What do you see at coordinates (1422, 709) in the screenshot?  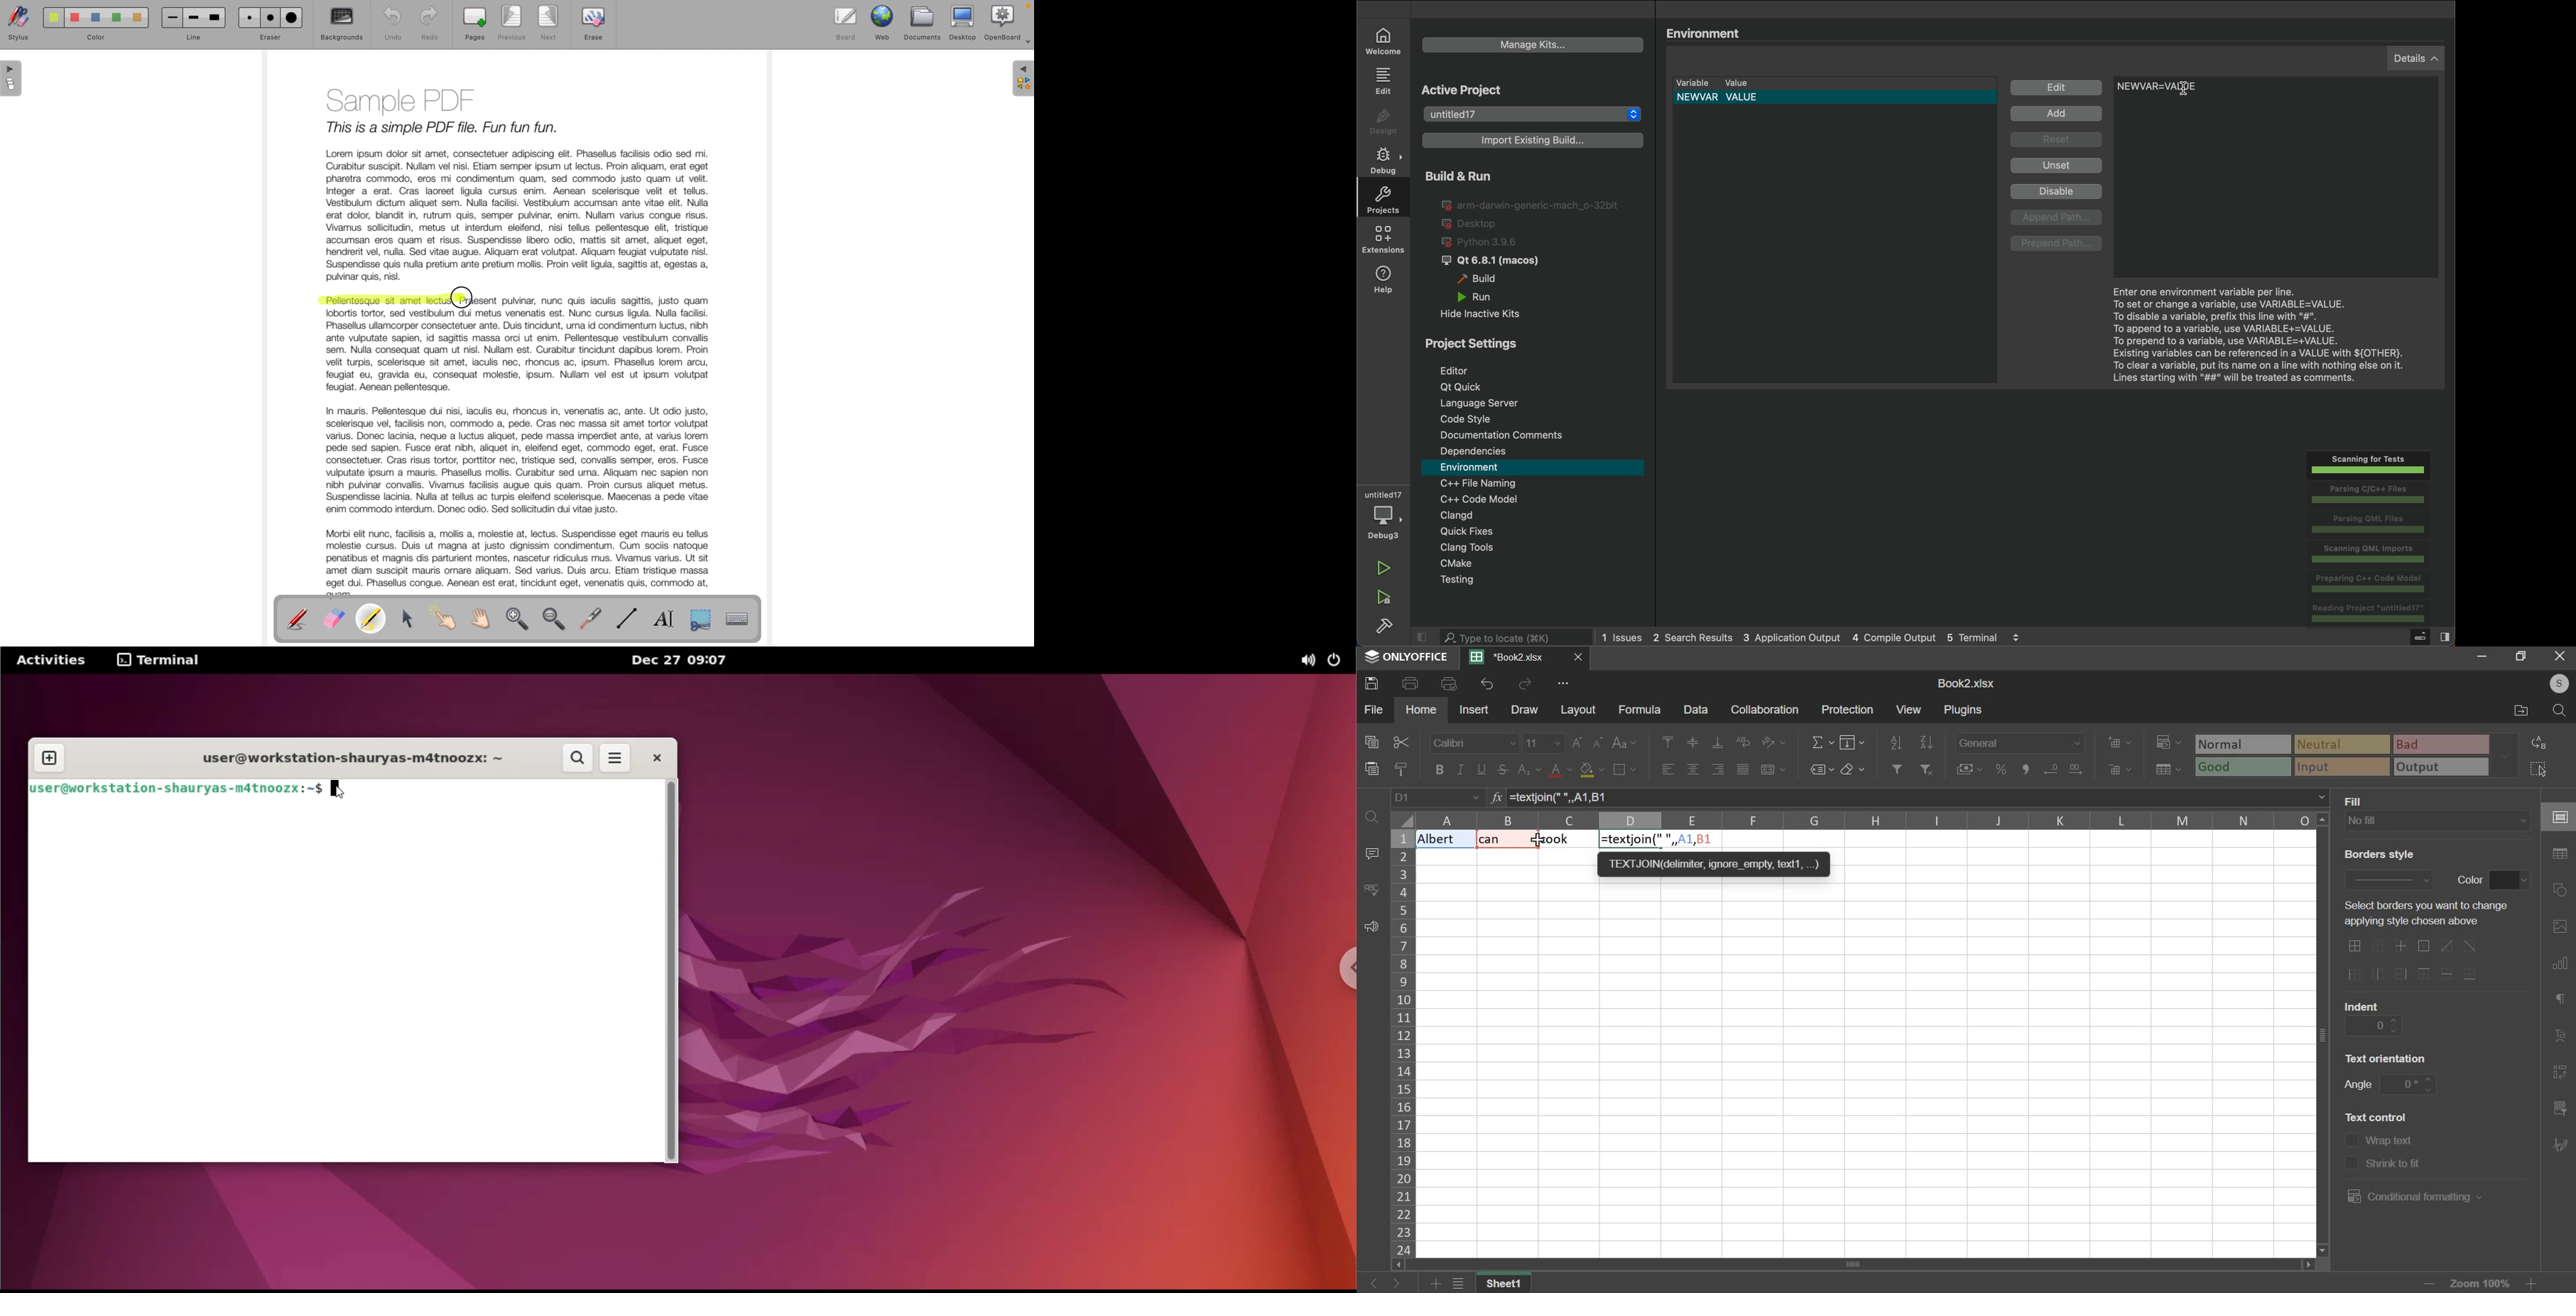 I see `home` at bounding box center [1422, 709].